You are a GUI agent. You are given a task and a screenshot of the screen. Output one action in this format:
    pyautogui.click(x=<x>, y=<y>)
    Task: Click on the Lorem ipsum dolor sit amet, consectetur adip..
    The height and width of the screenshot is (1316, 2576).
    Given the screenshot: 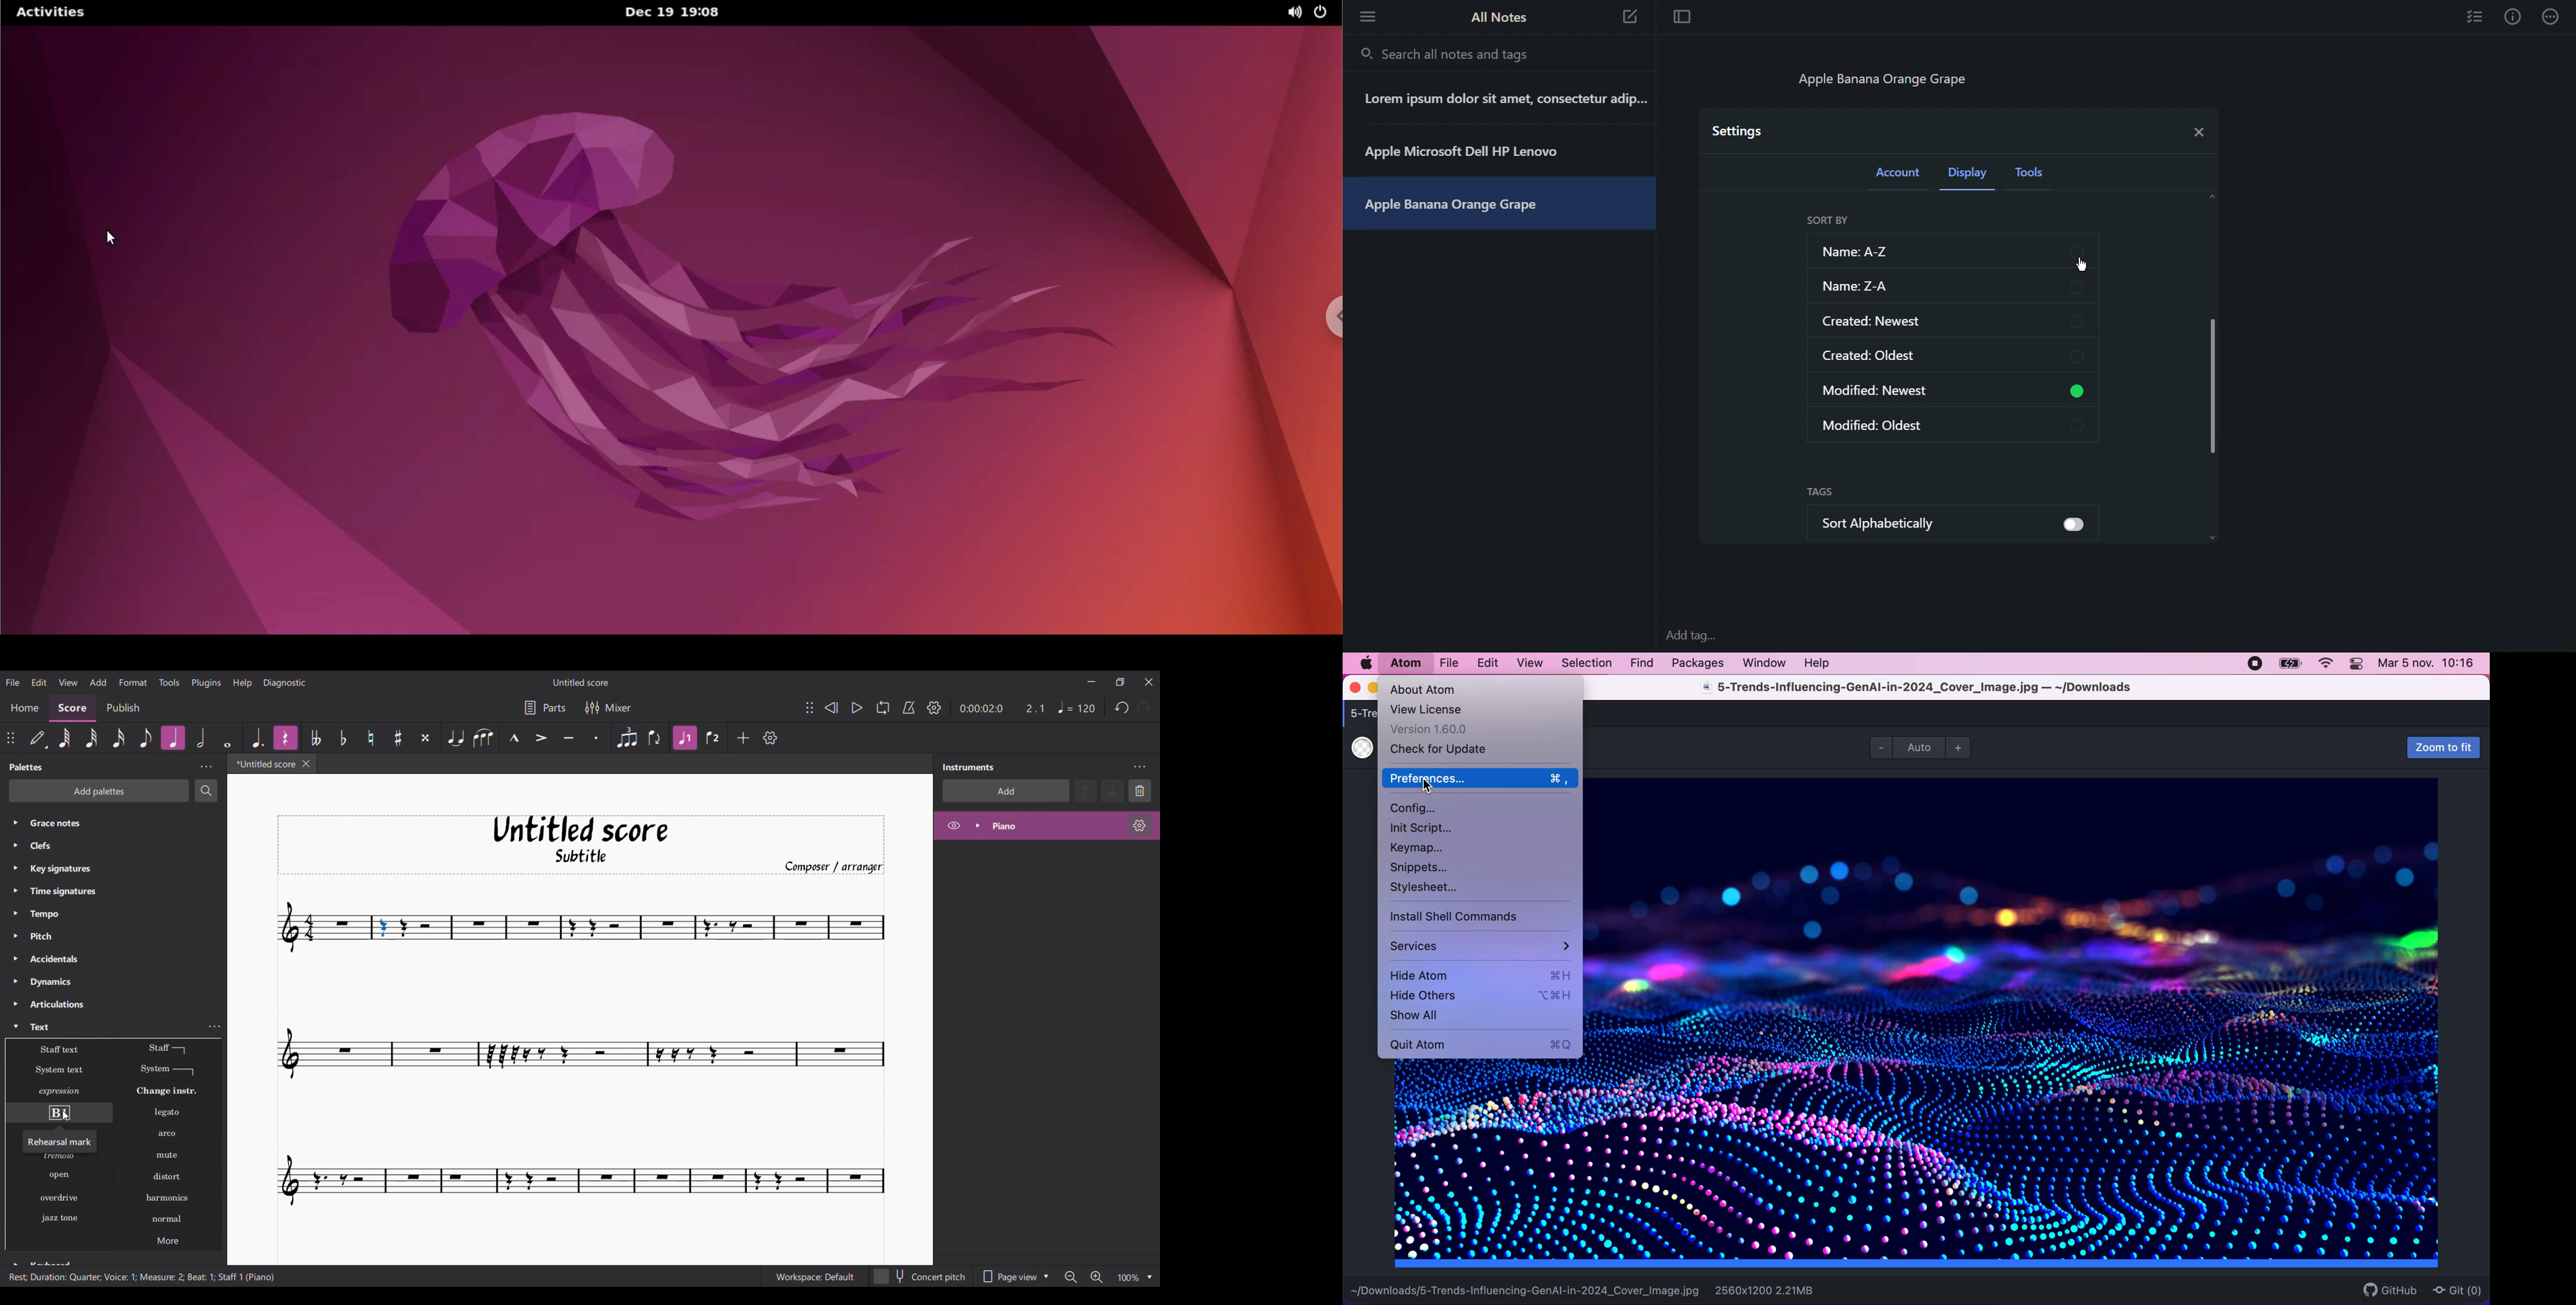 What is the action you would take?
    pyautogui.click(x=1500, y=101)
    